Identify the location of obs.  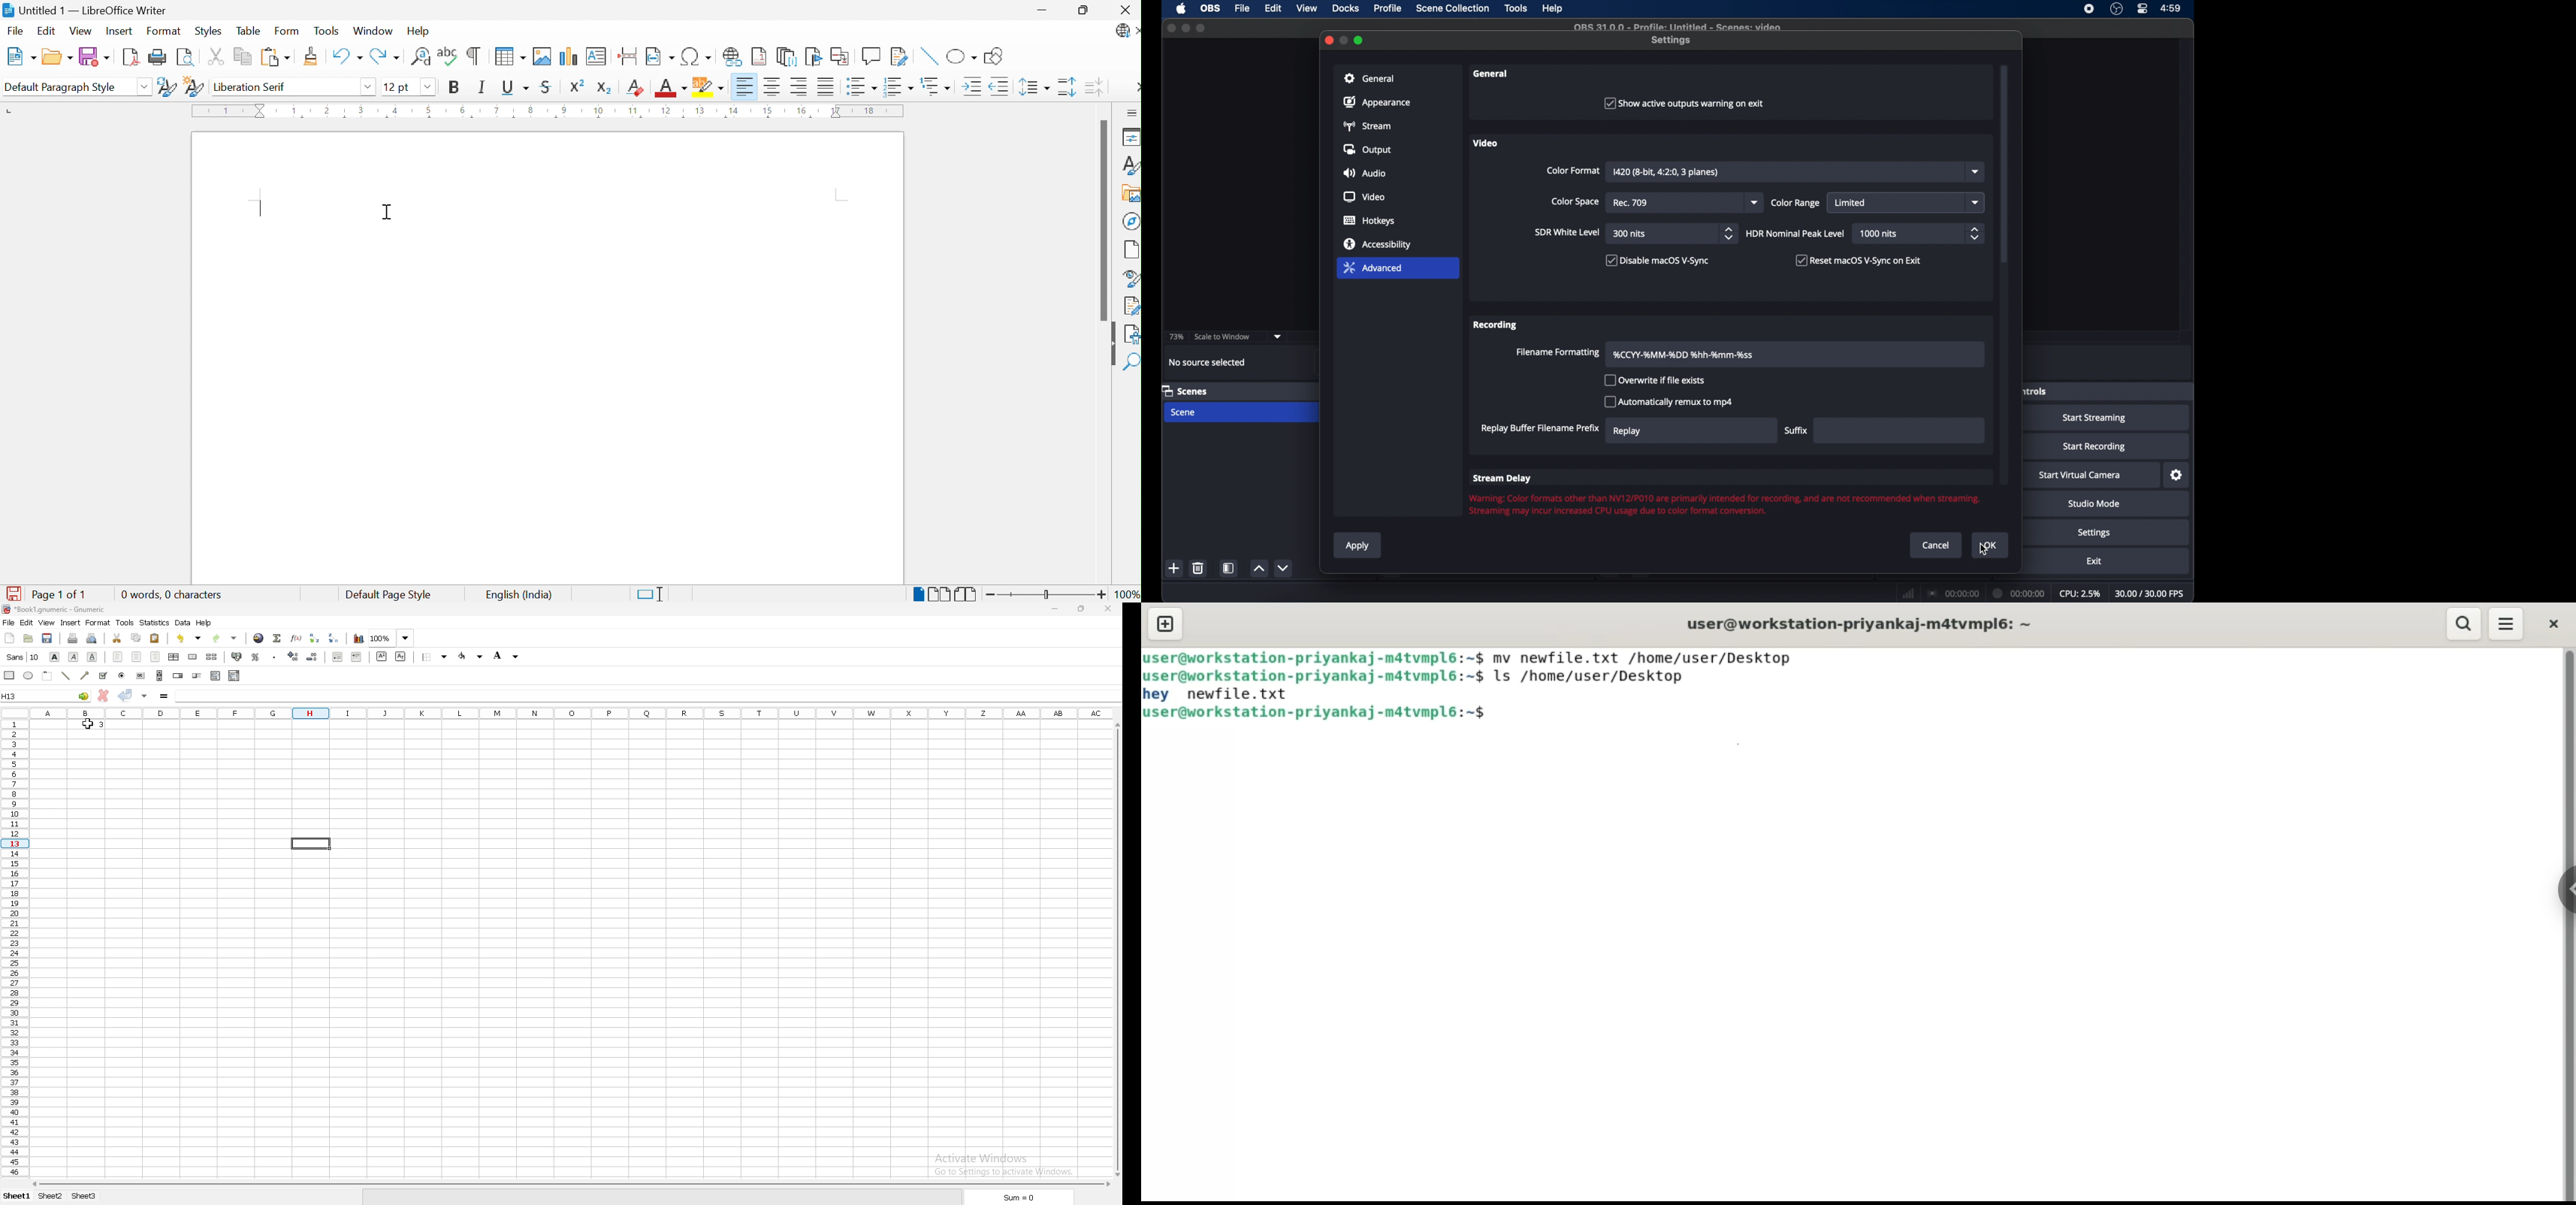
(1209, 8).